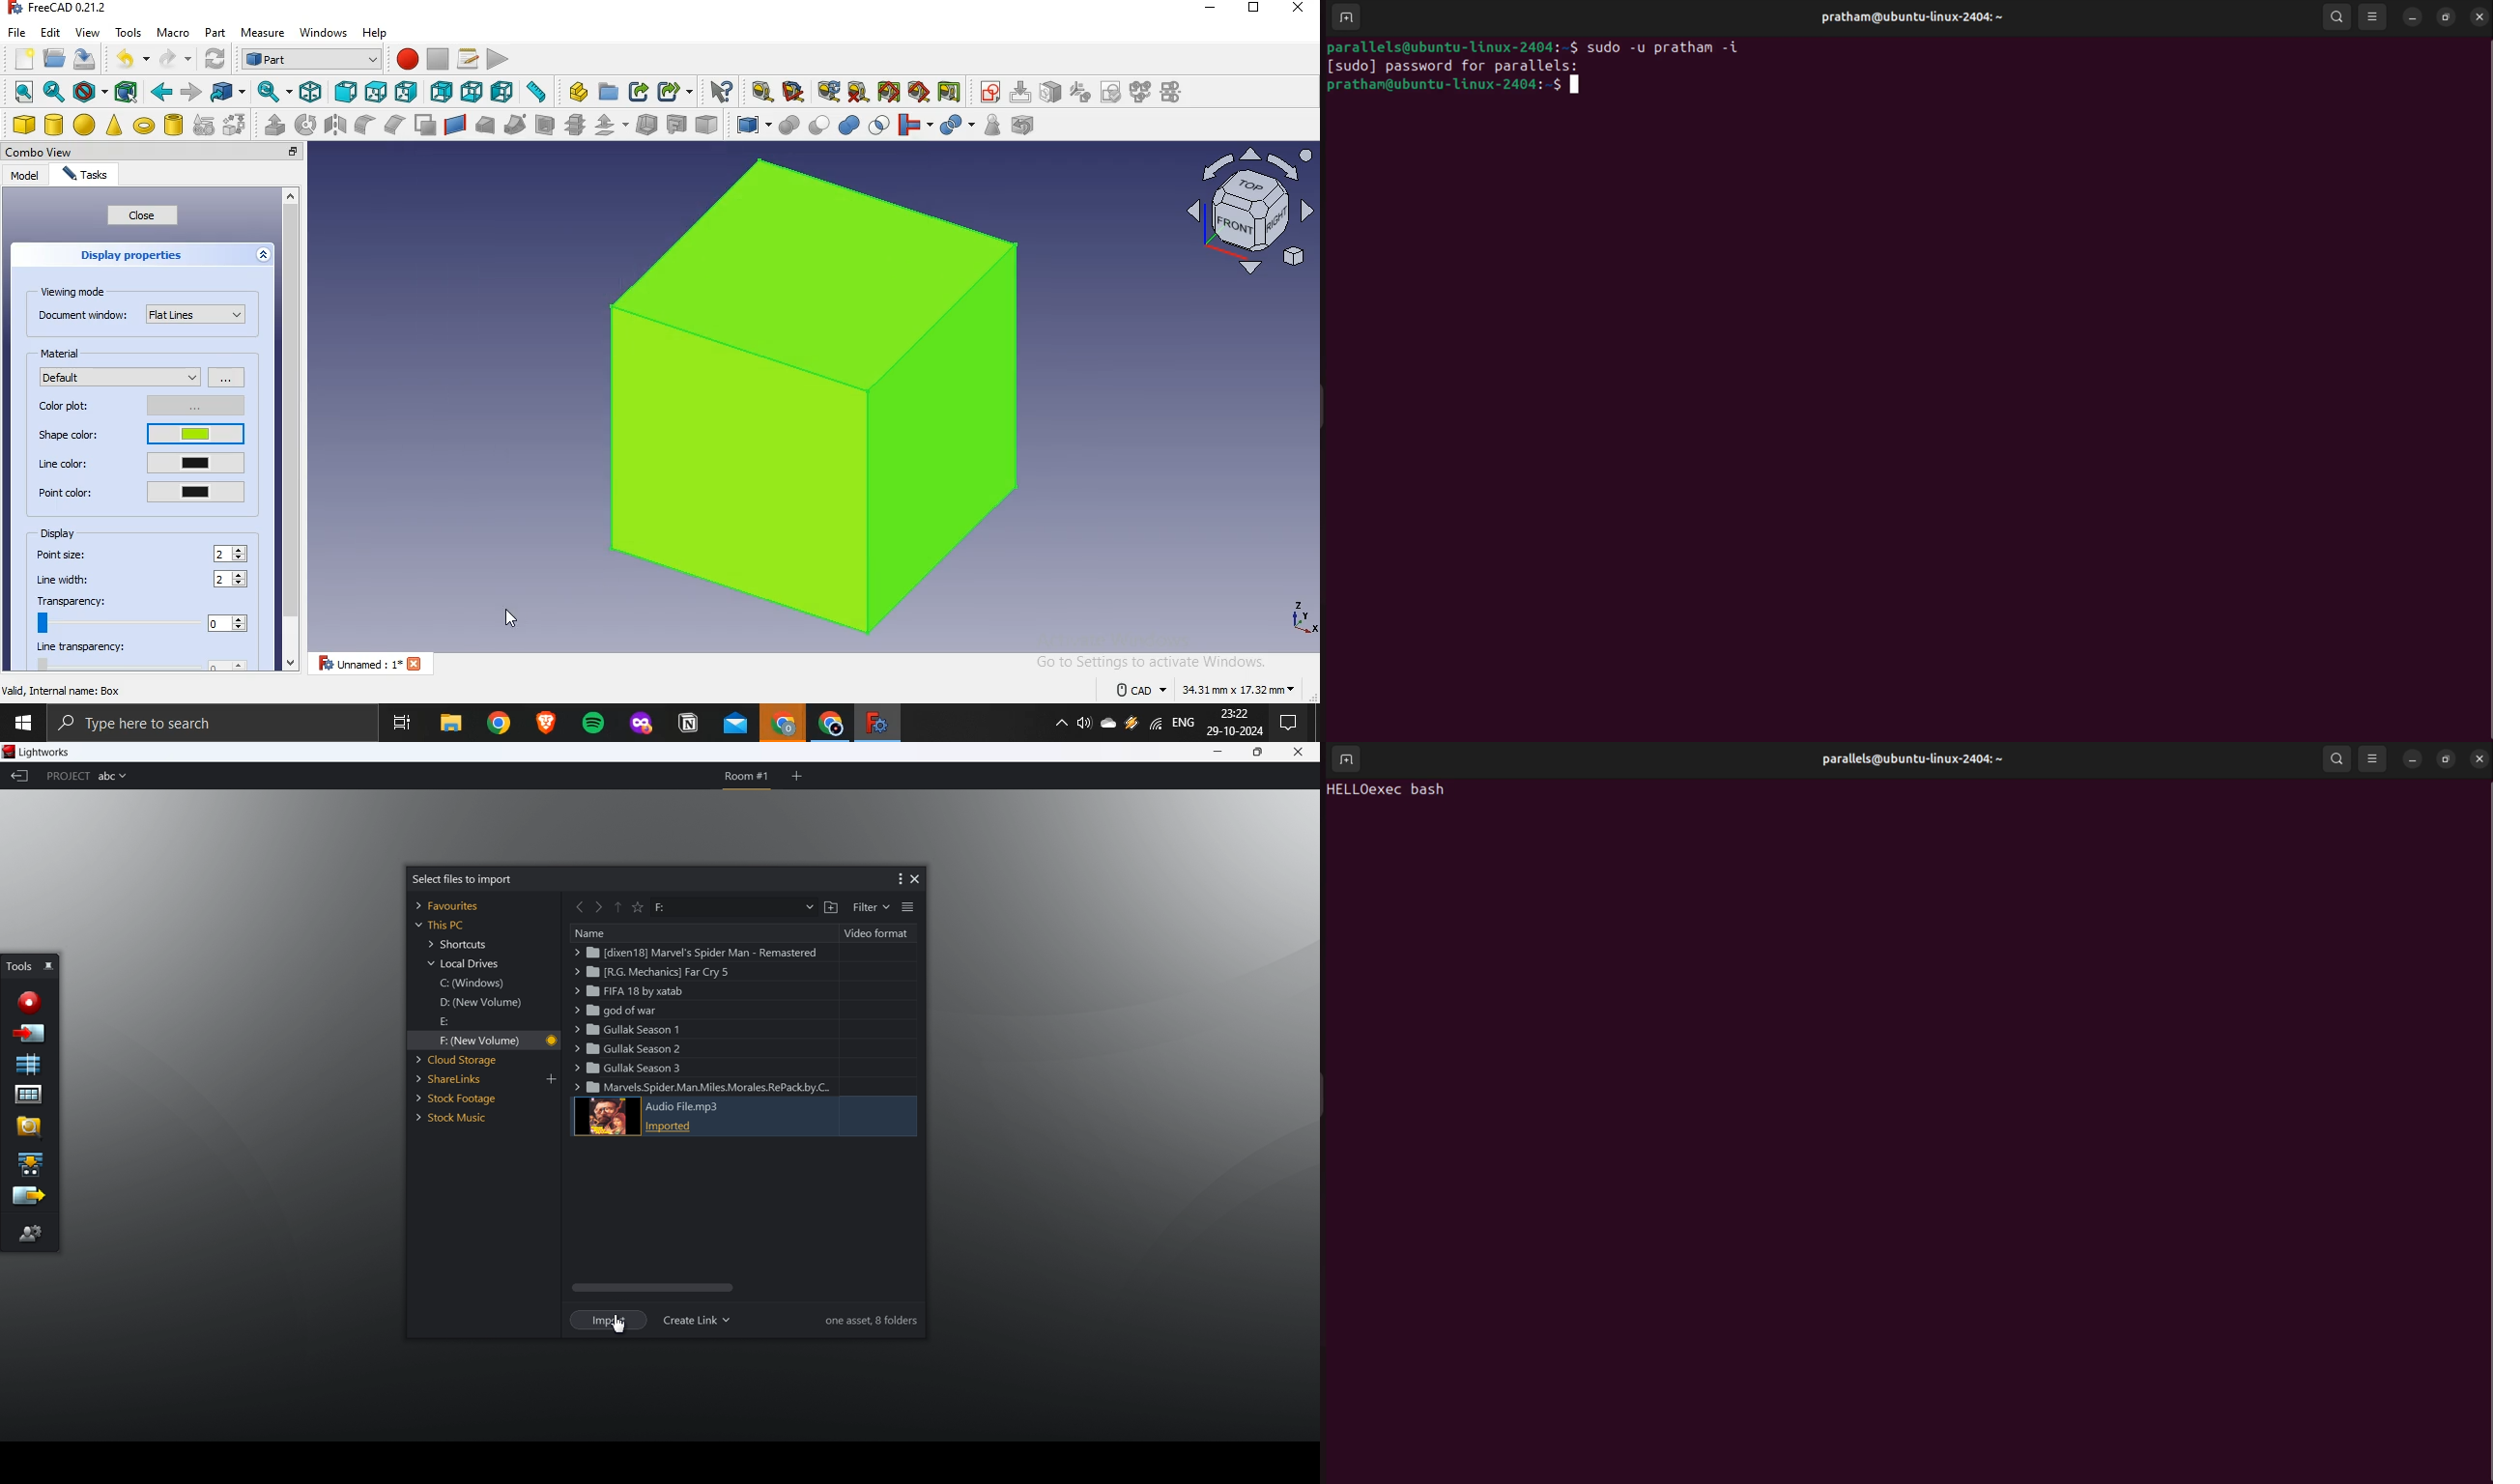 This screenshot has height=1484, width=2520. What do you see at coordinates (168, 59) in the screenshot?
I see `redo` at bounding box center [168, 59].